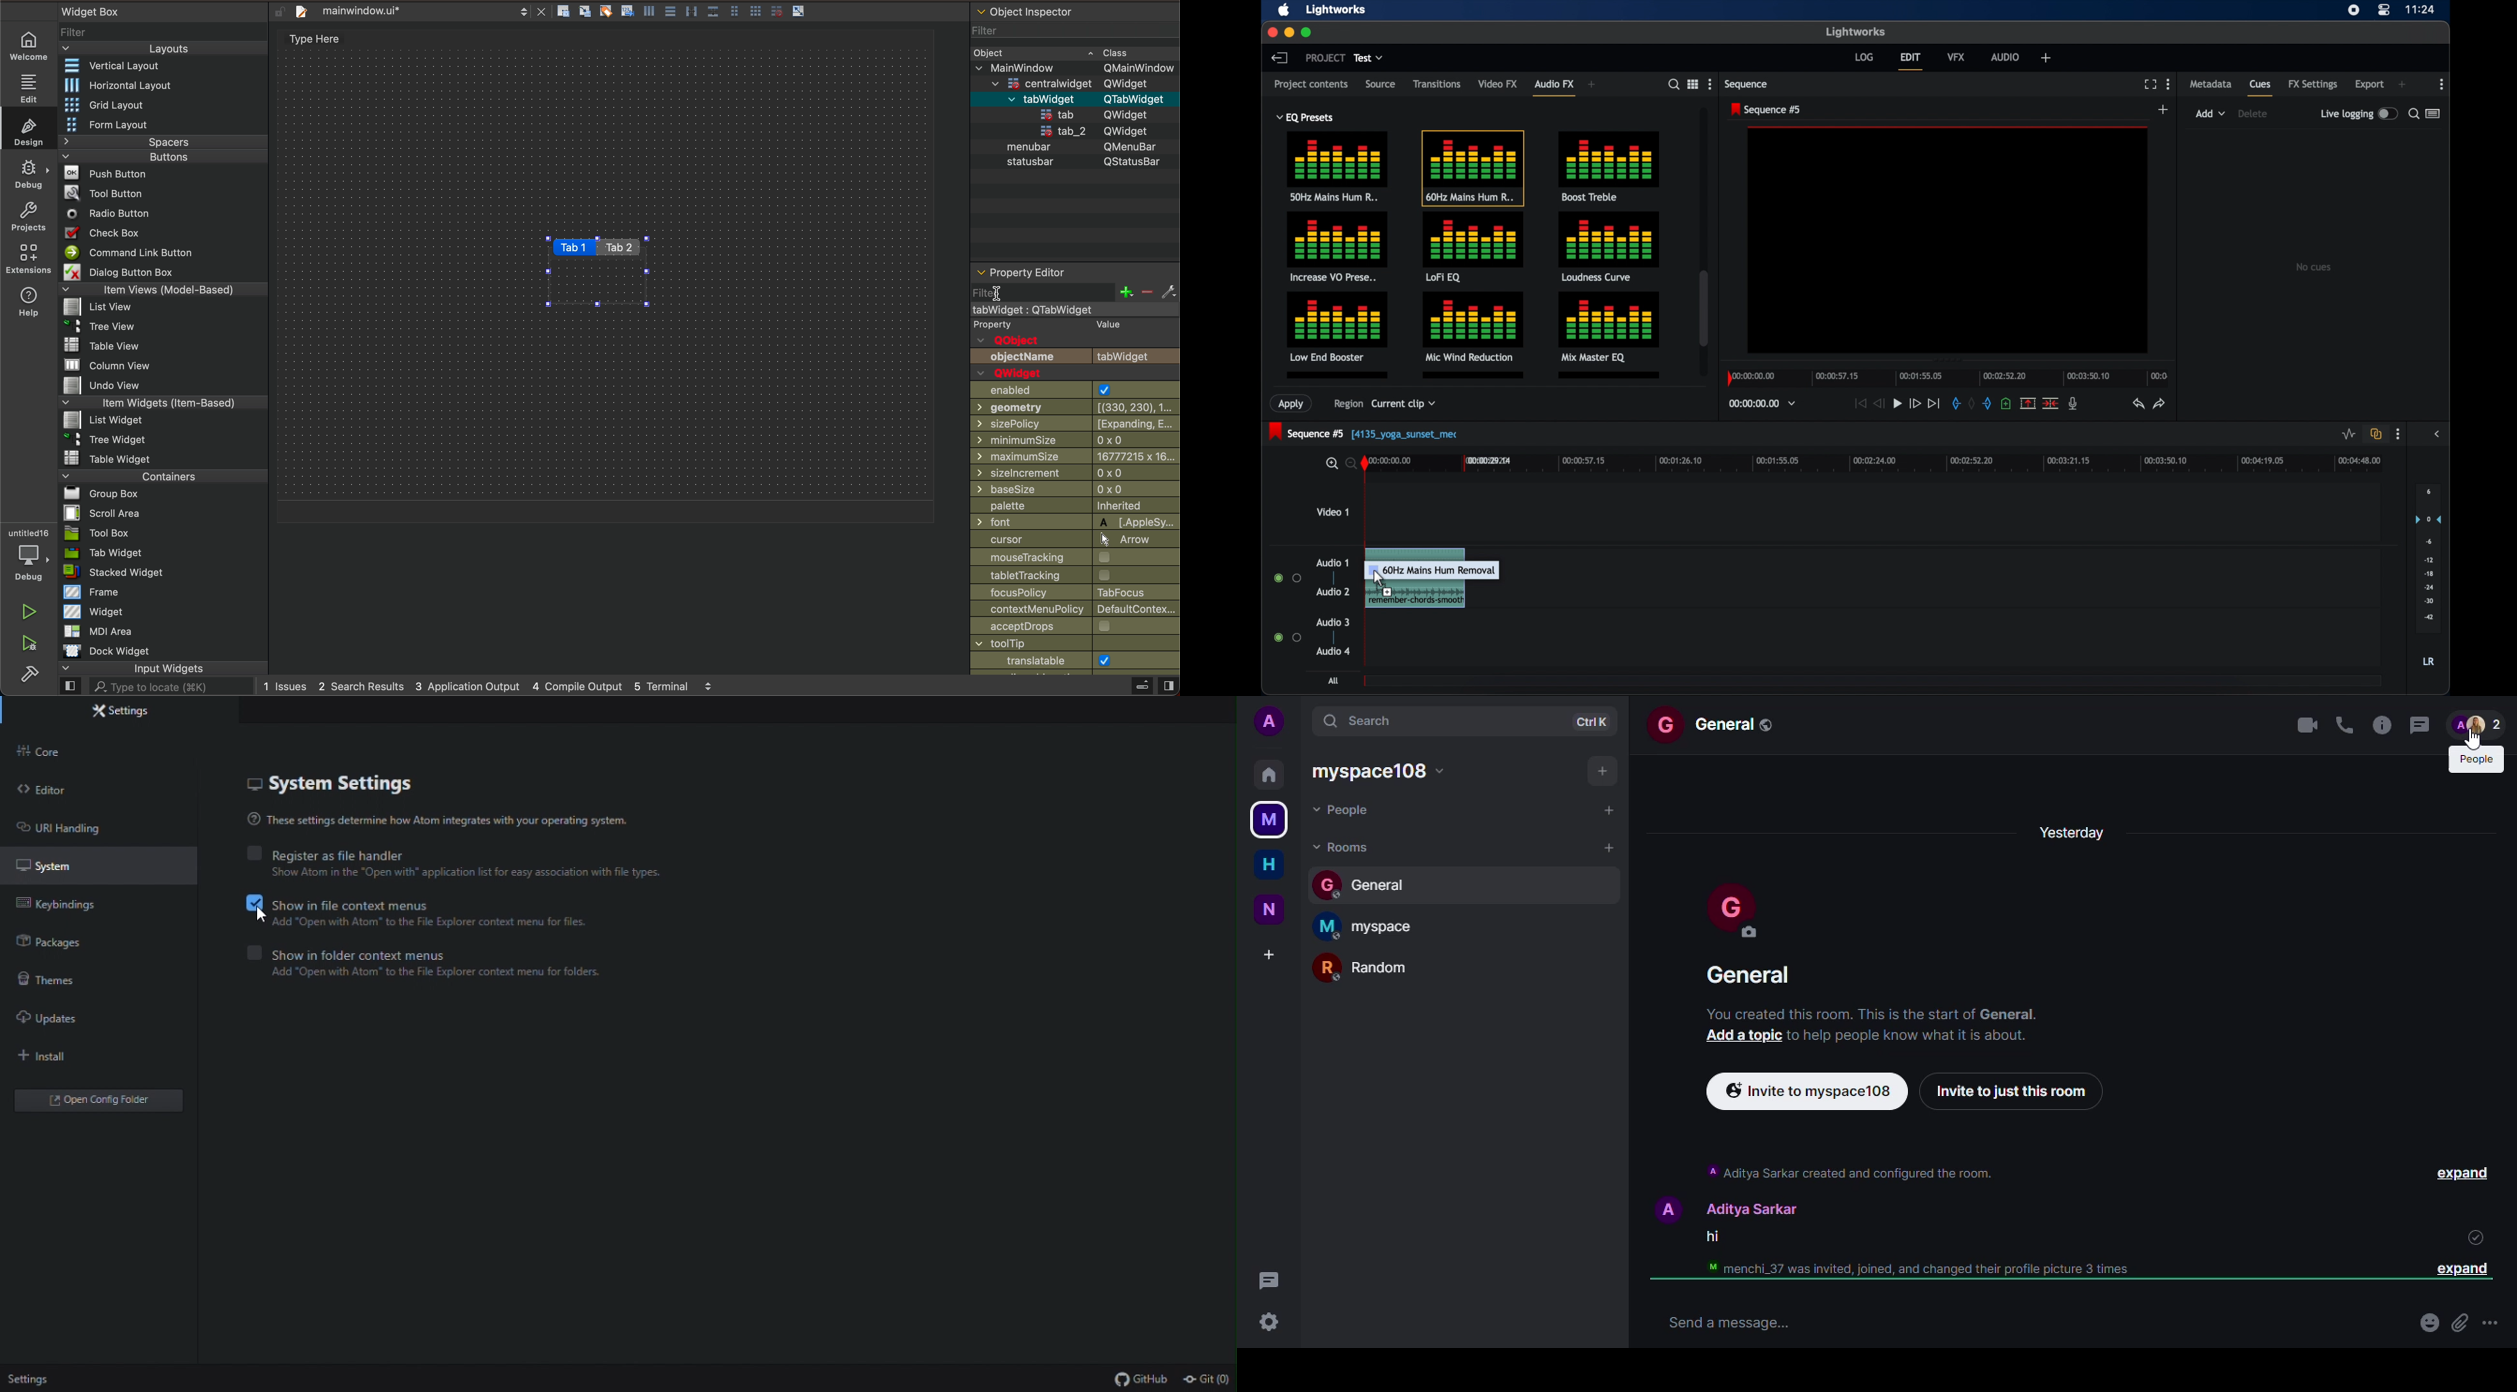 This screenshot has height=1400, width=2520. I want to click on control center, so click(2383, 10).